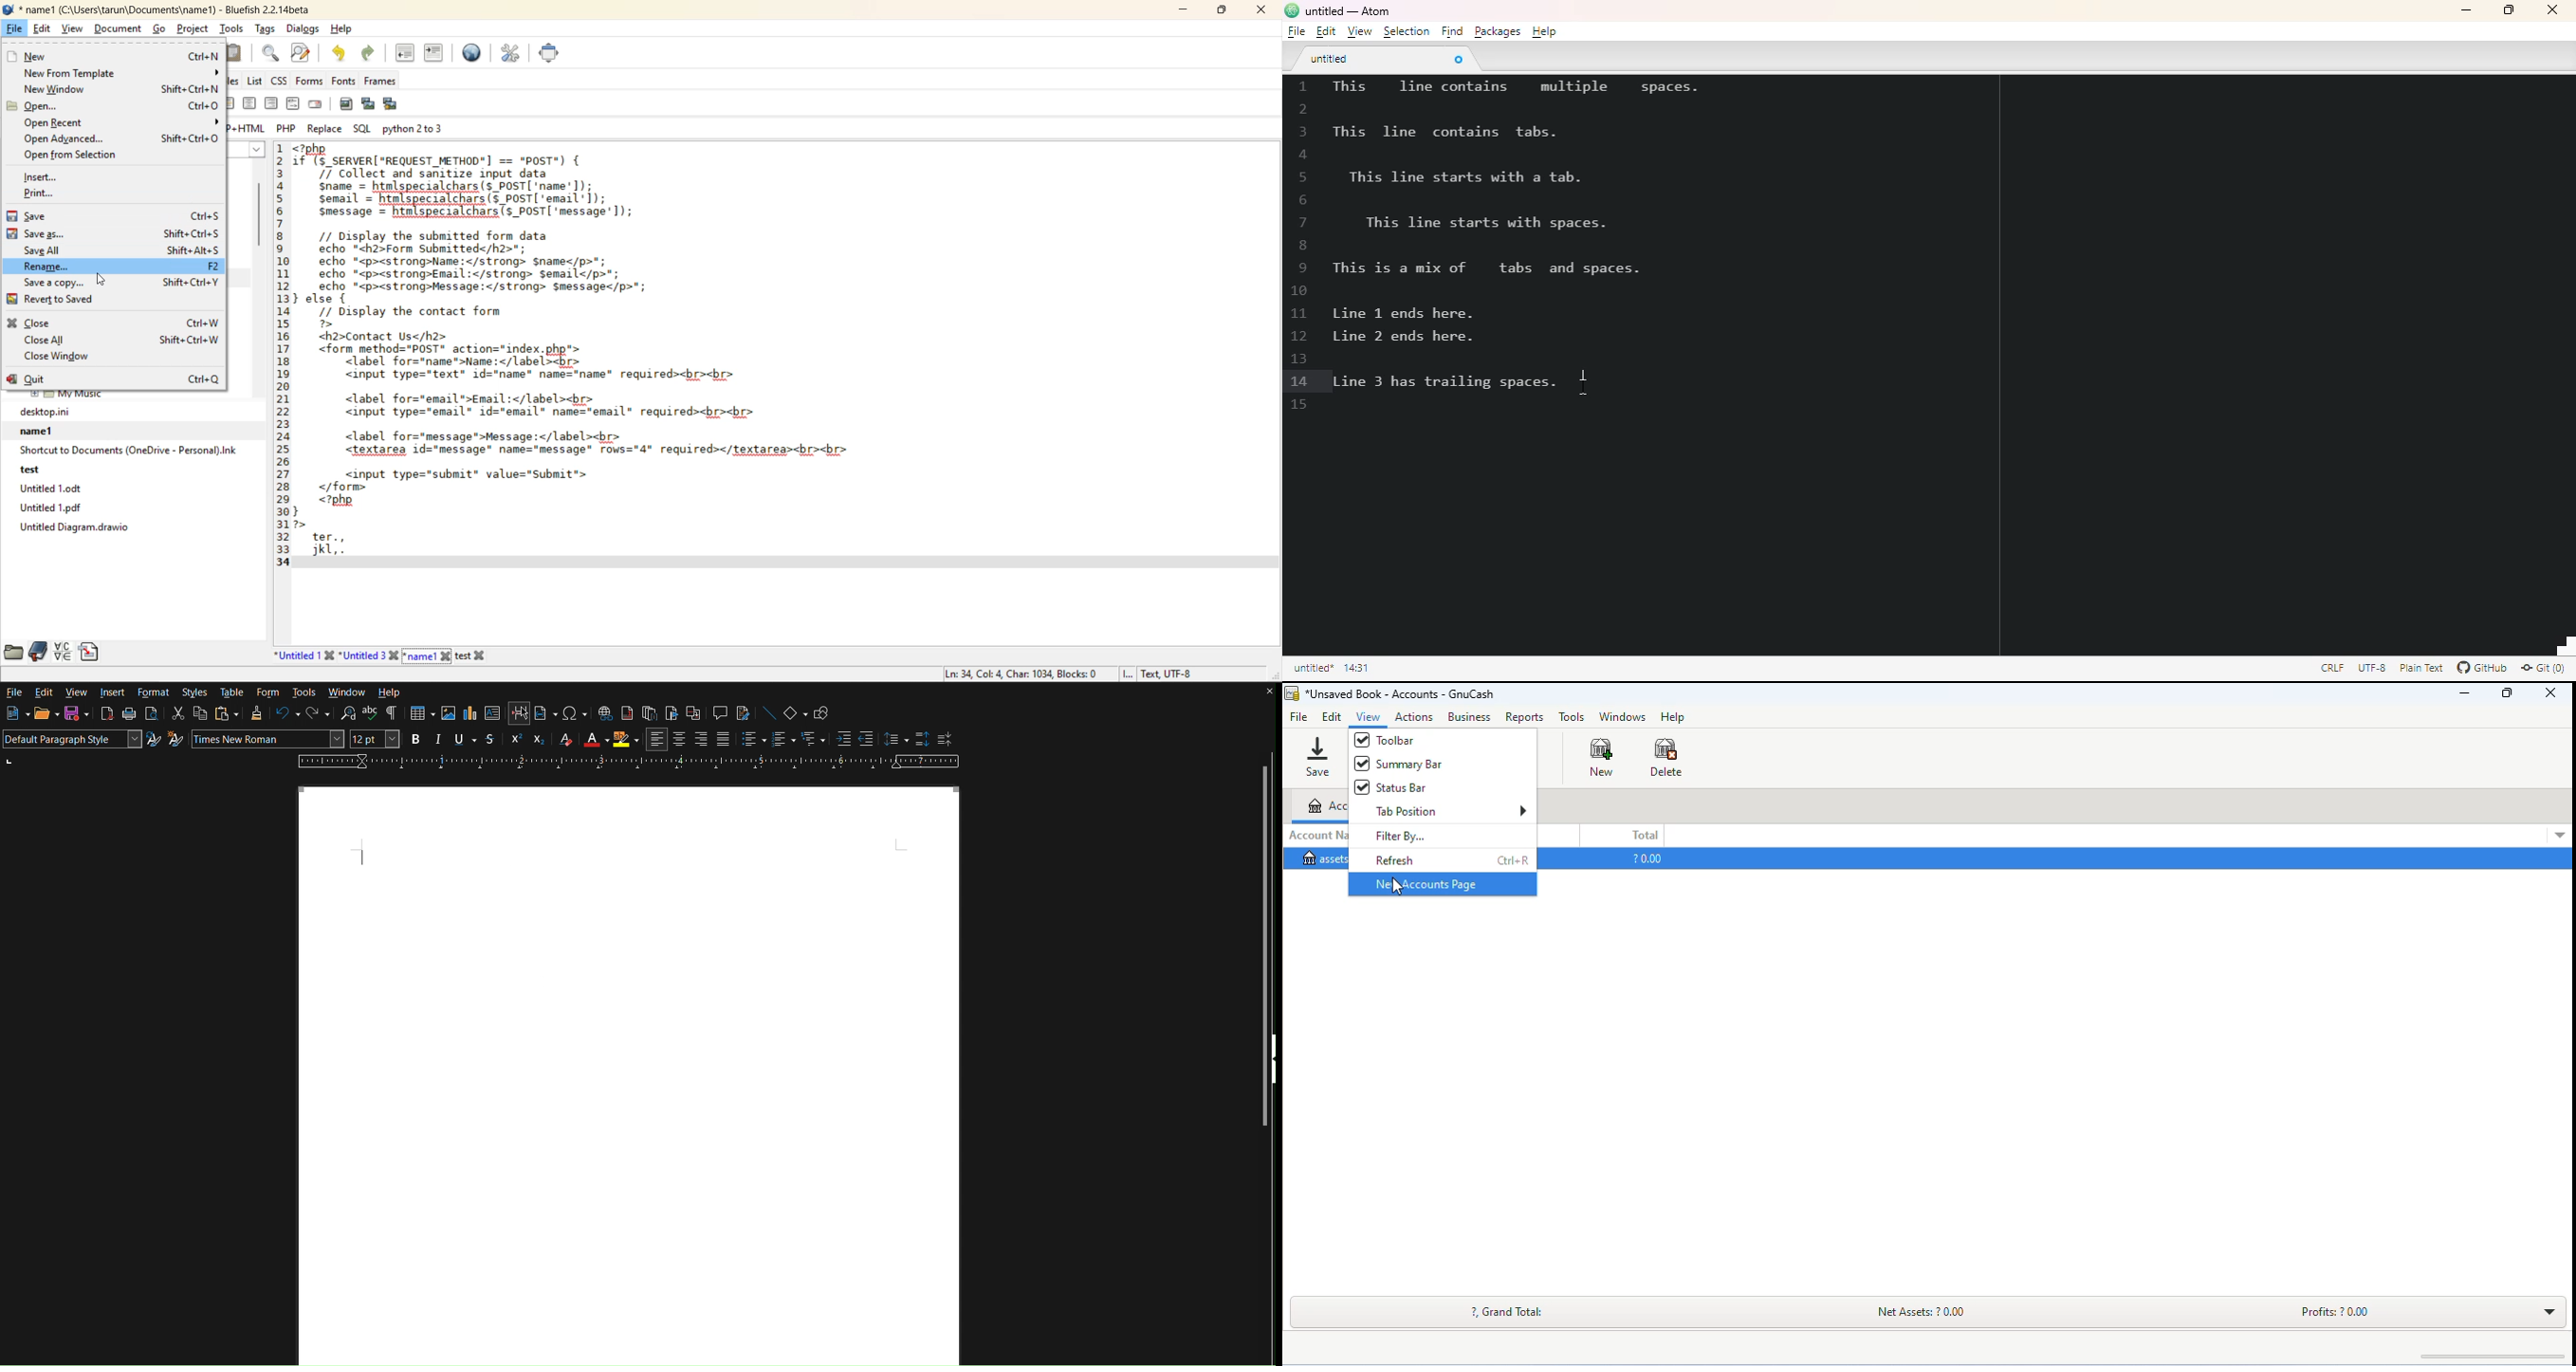  I want to click on Save, so click(76, 715).